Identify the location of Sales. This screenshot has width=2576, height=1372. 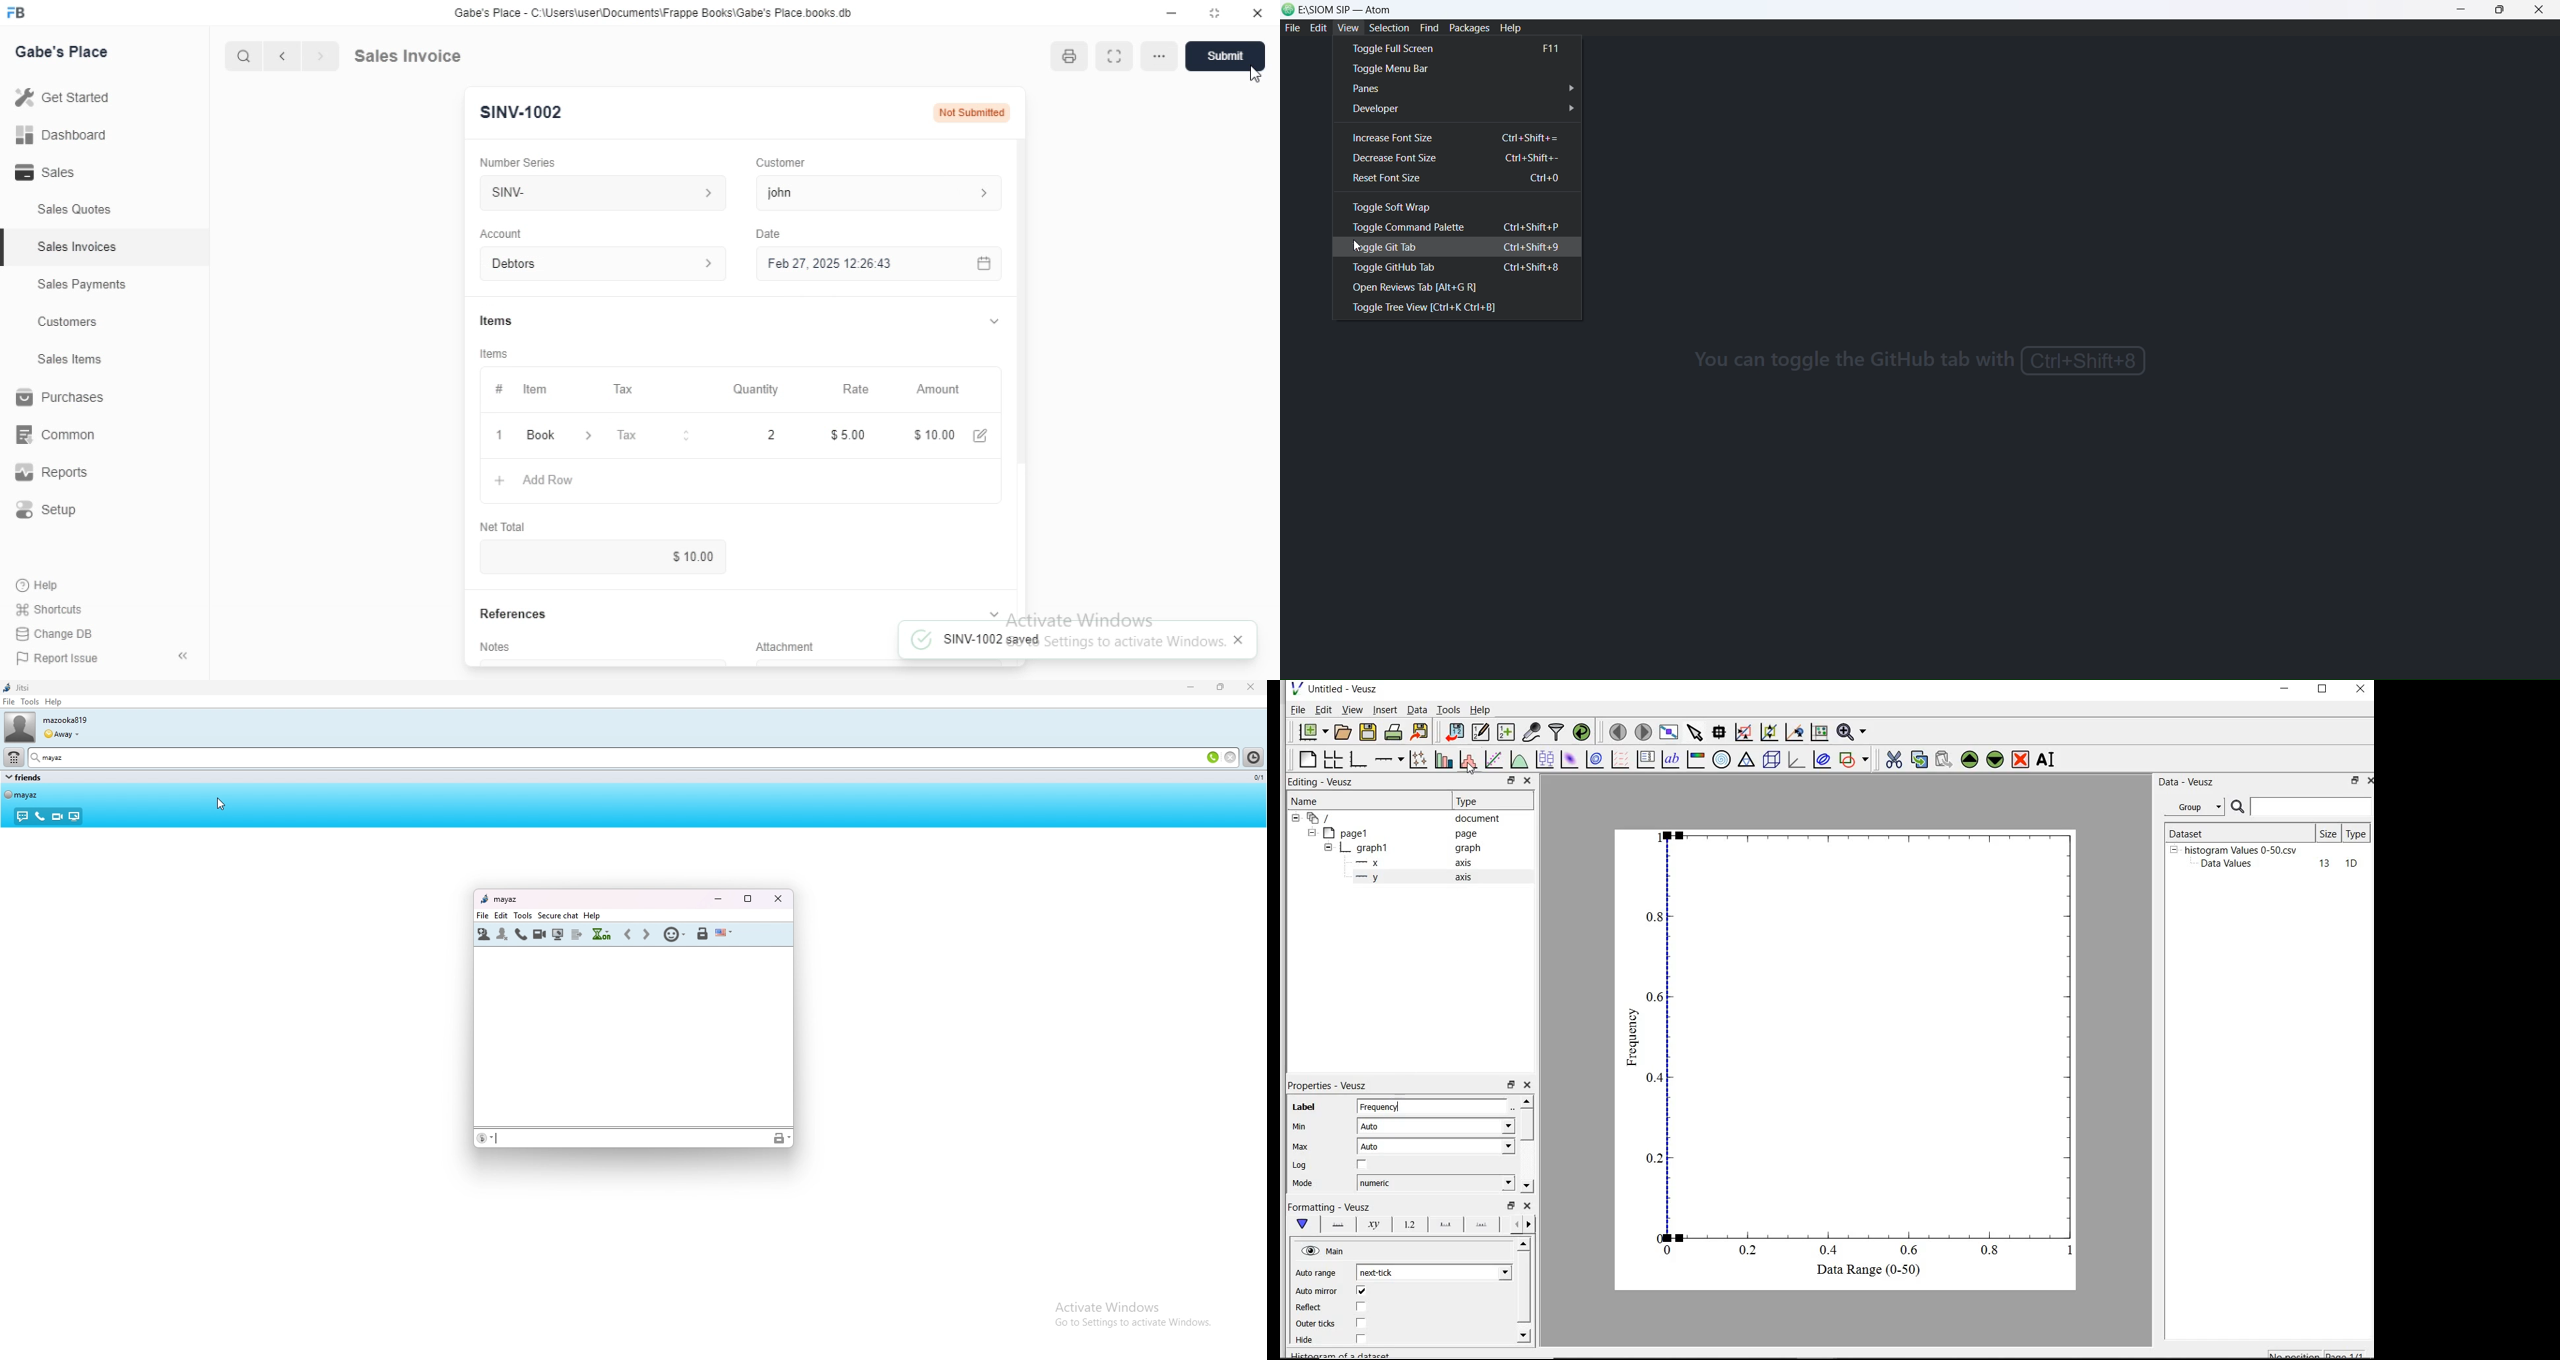
(48, 171).